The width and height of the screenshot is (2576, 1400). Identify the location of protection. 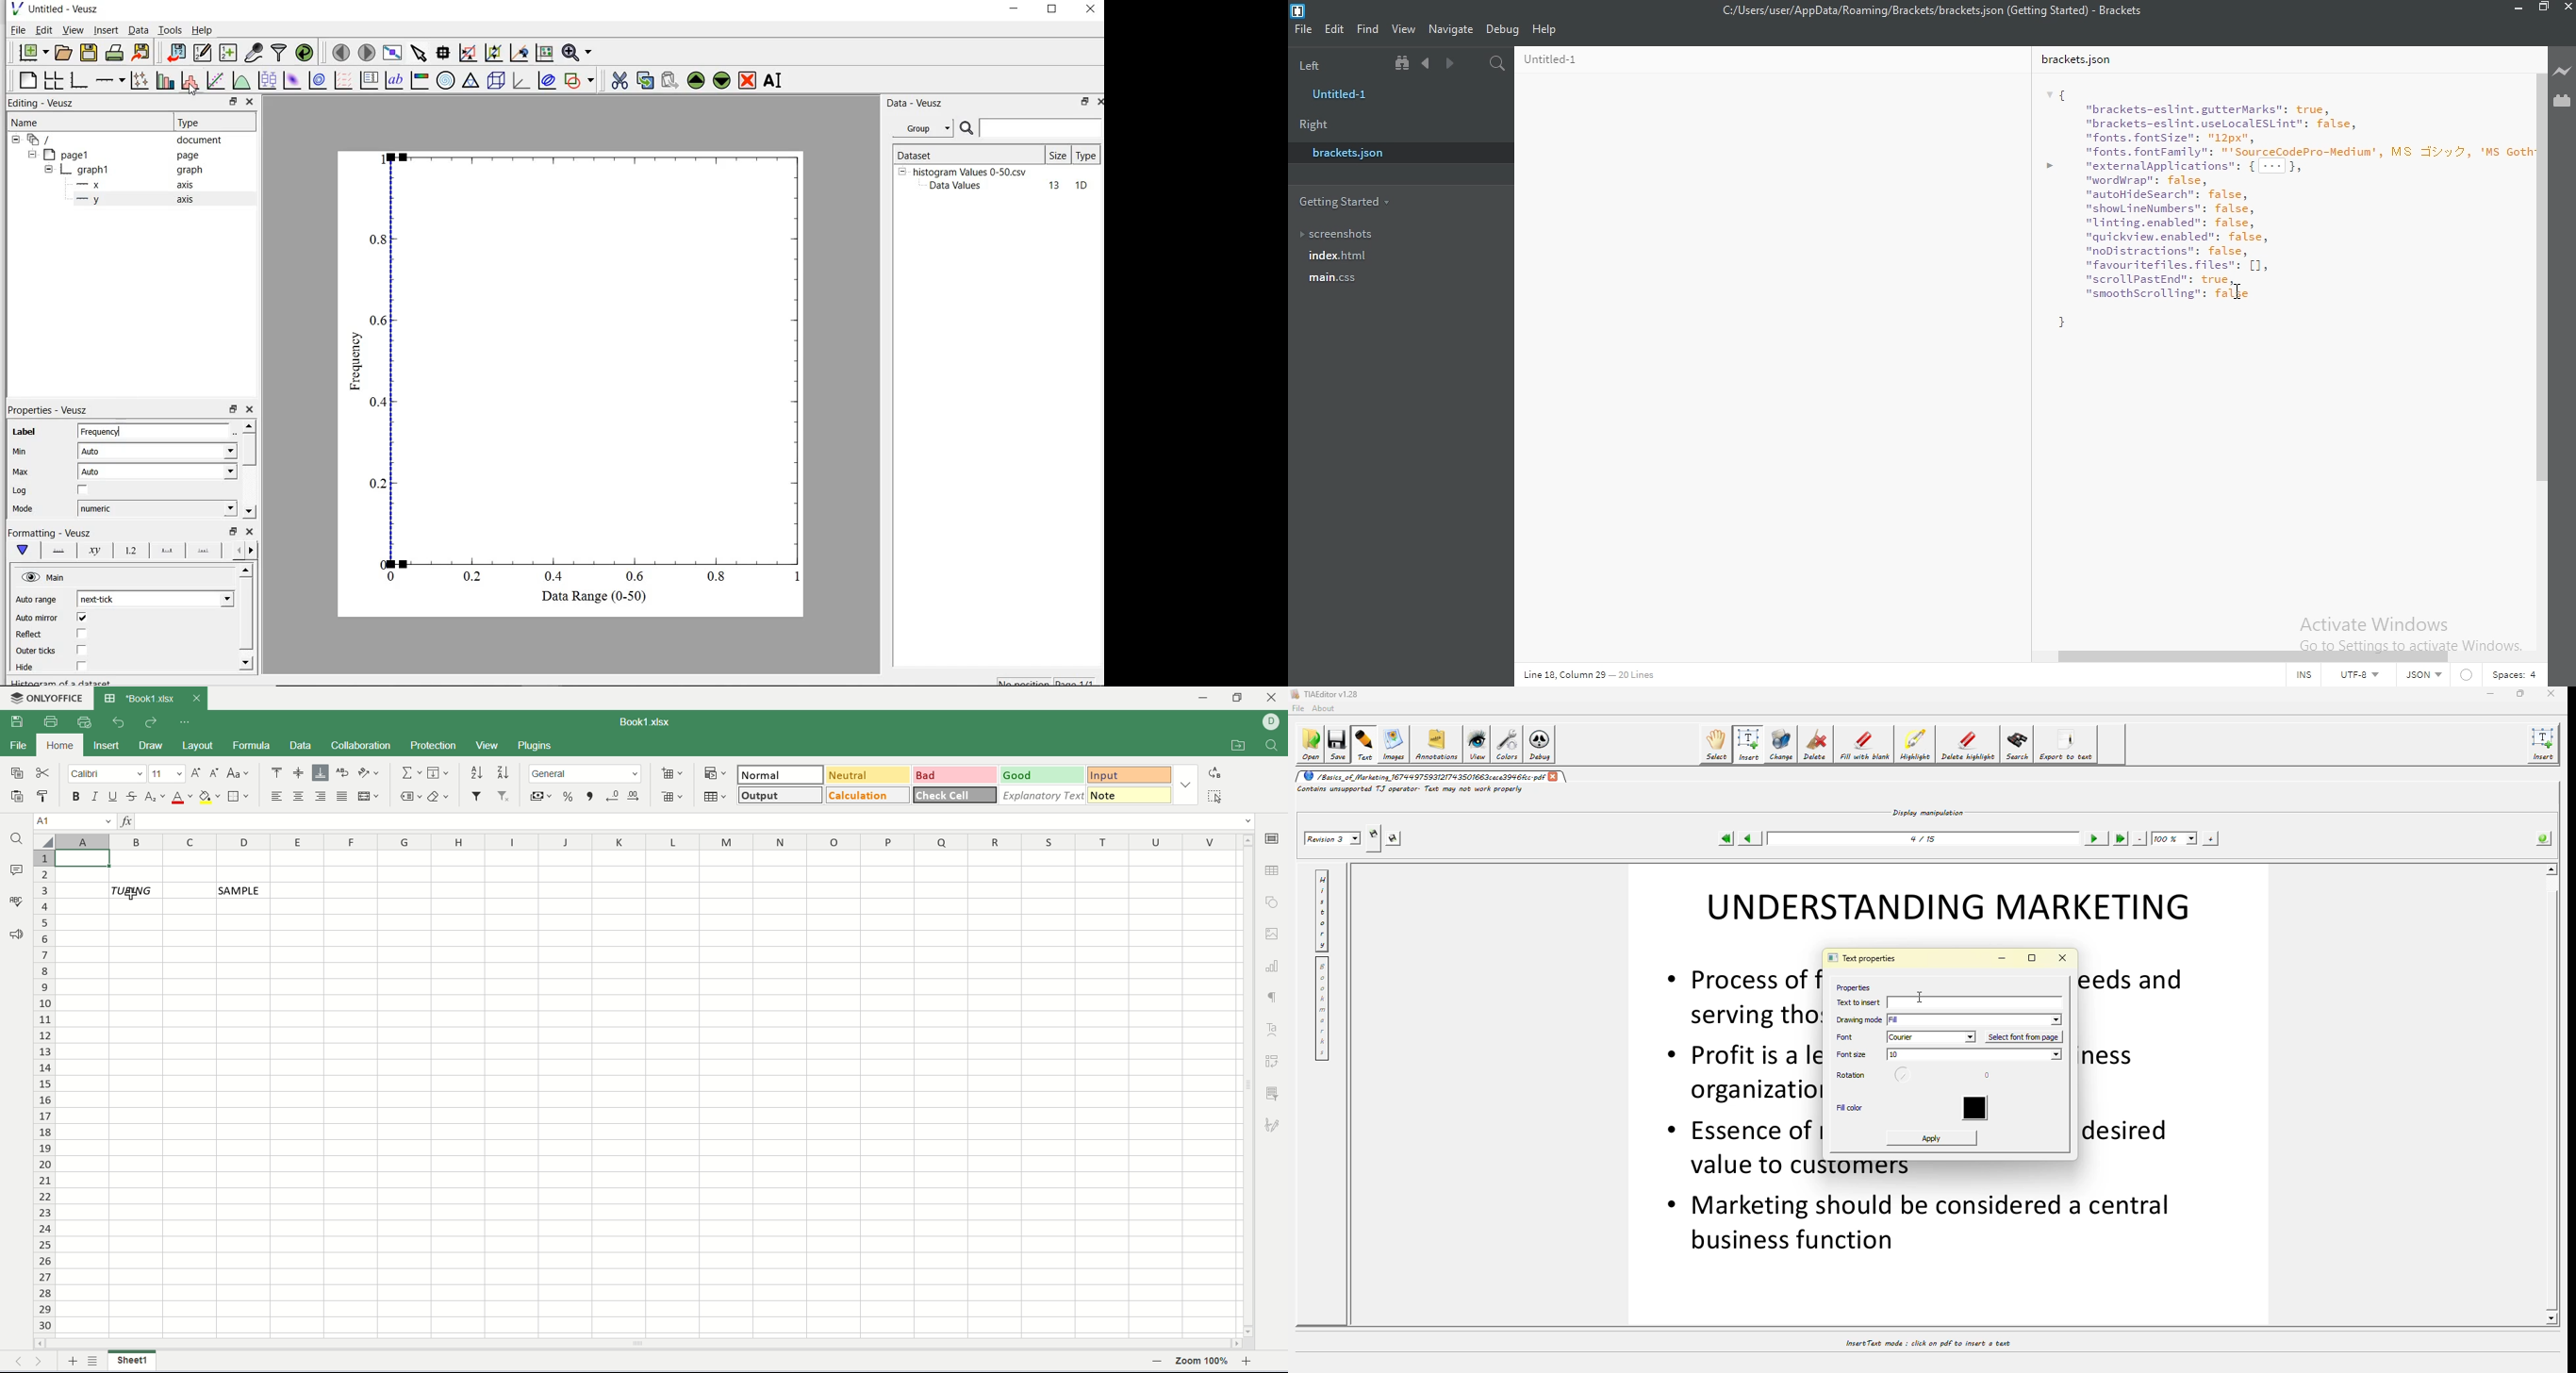
(434, 746).